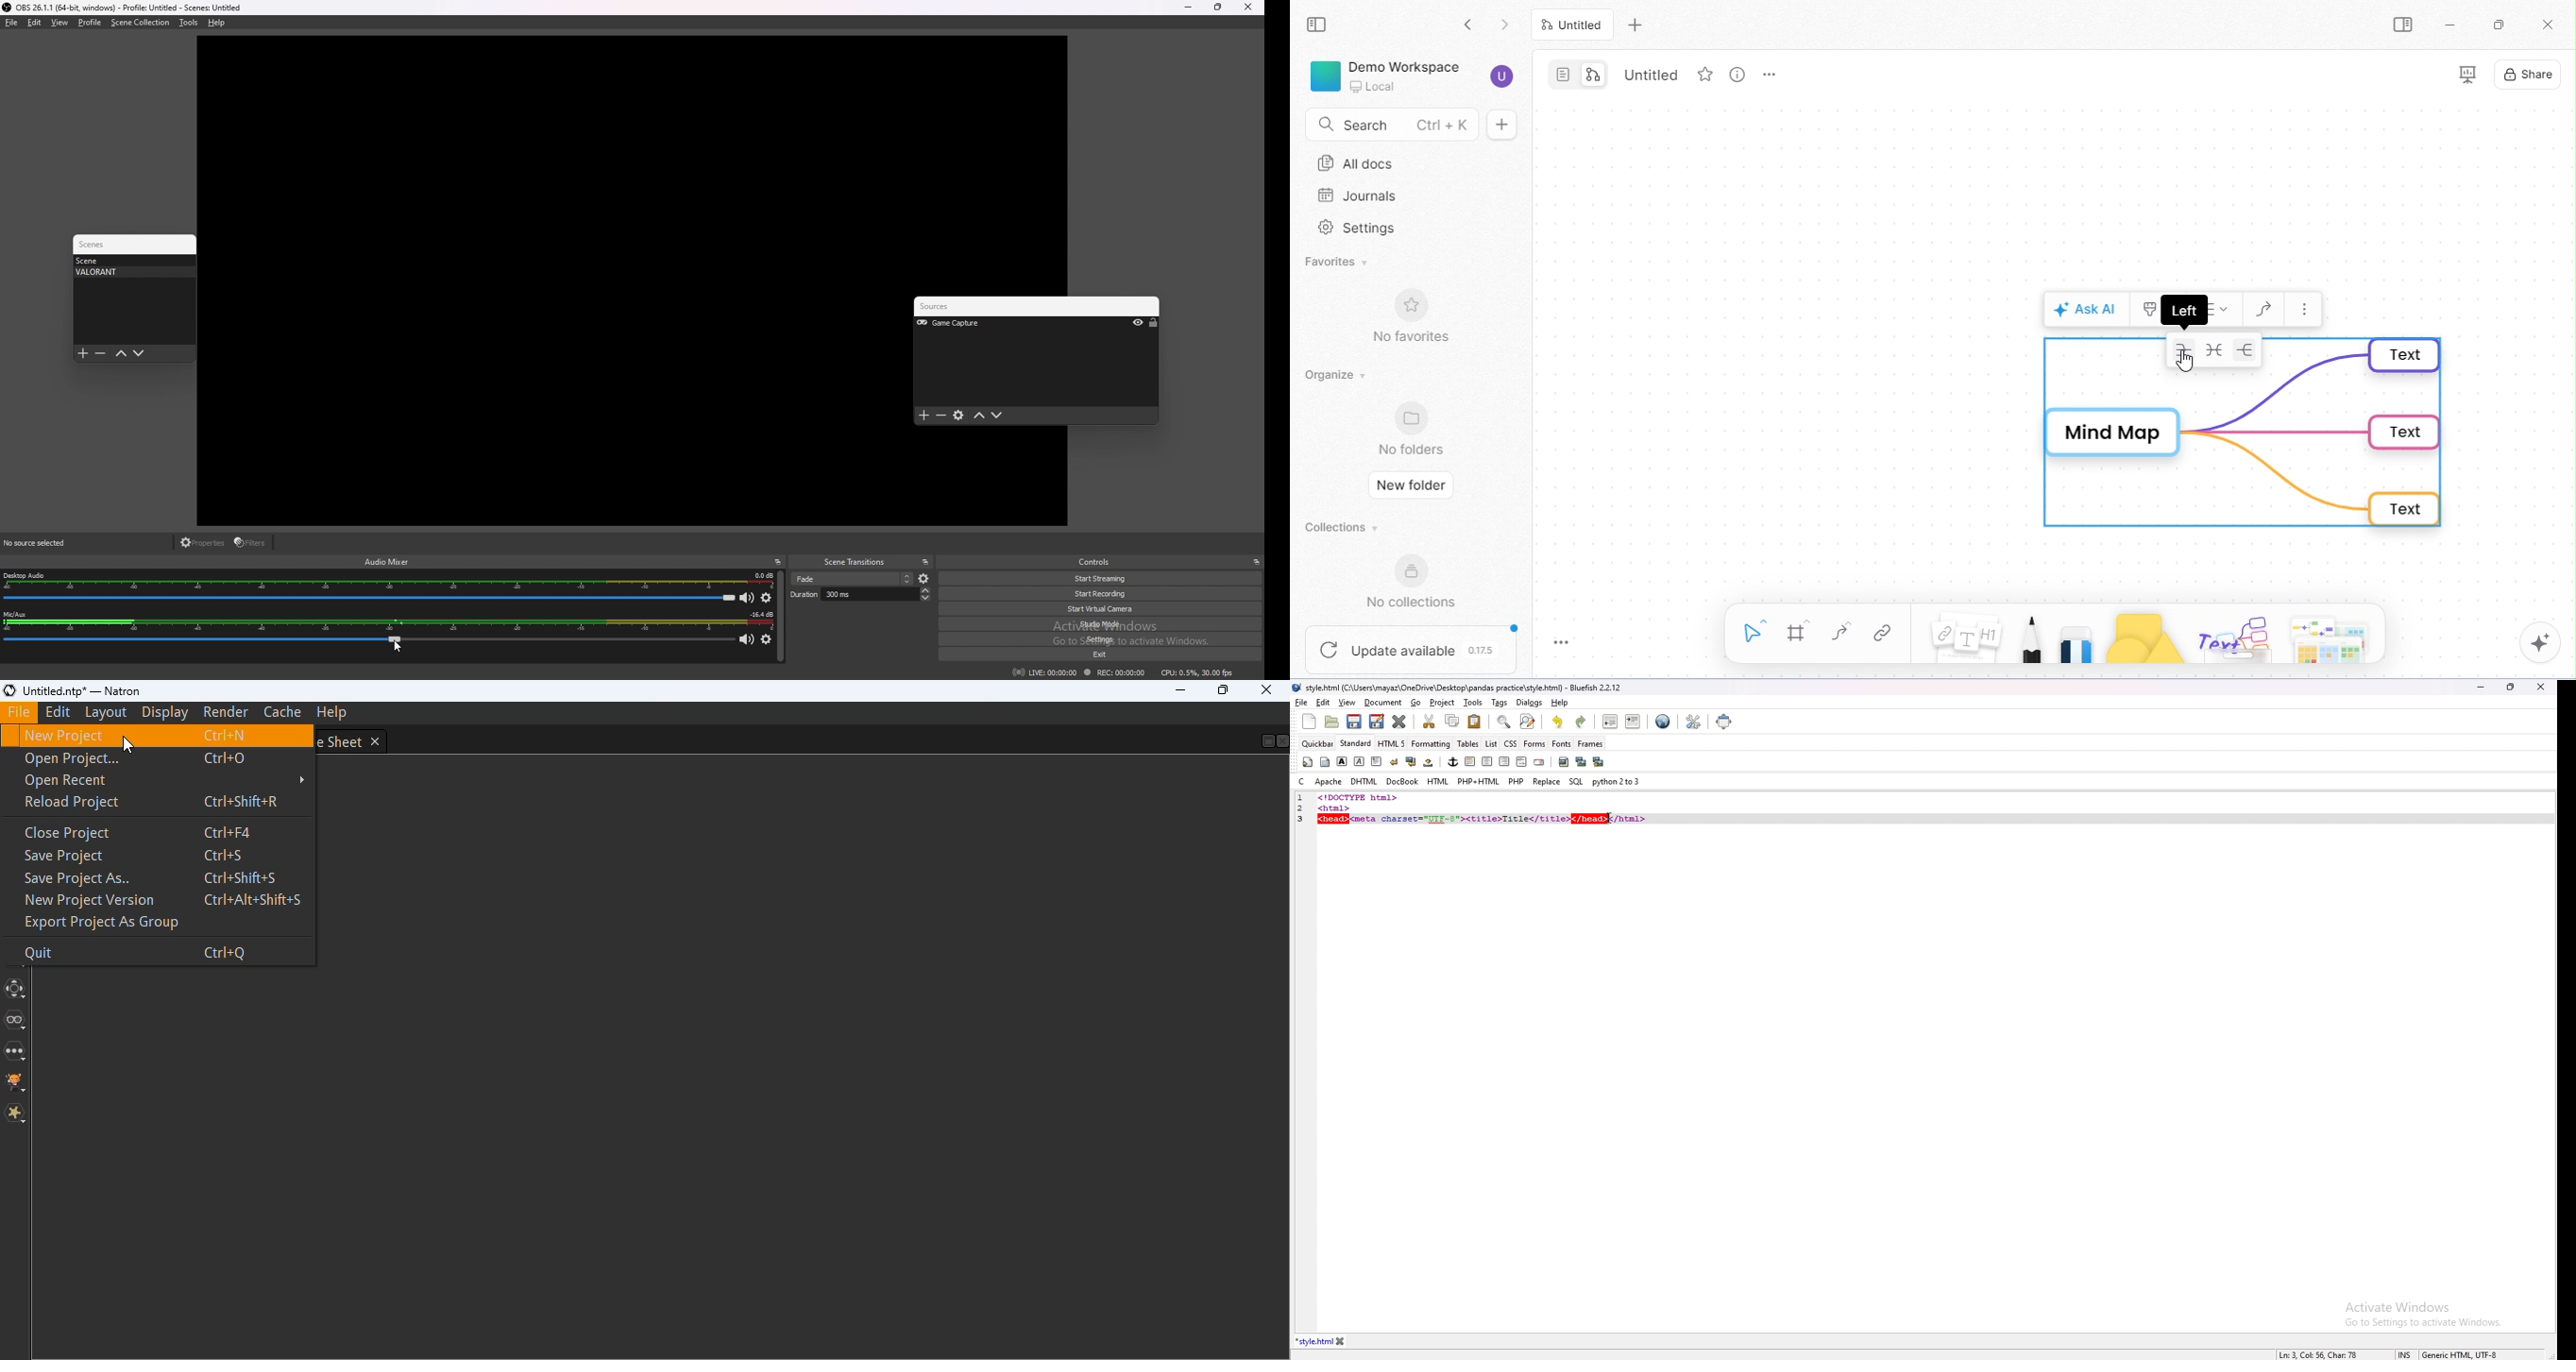  I want to click on tab, so click(1314, 1342).